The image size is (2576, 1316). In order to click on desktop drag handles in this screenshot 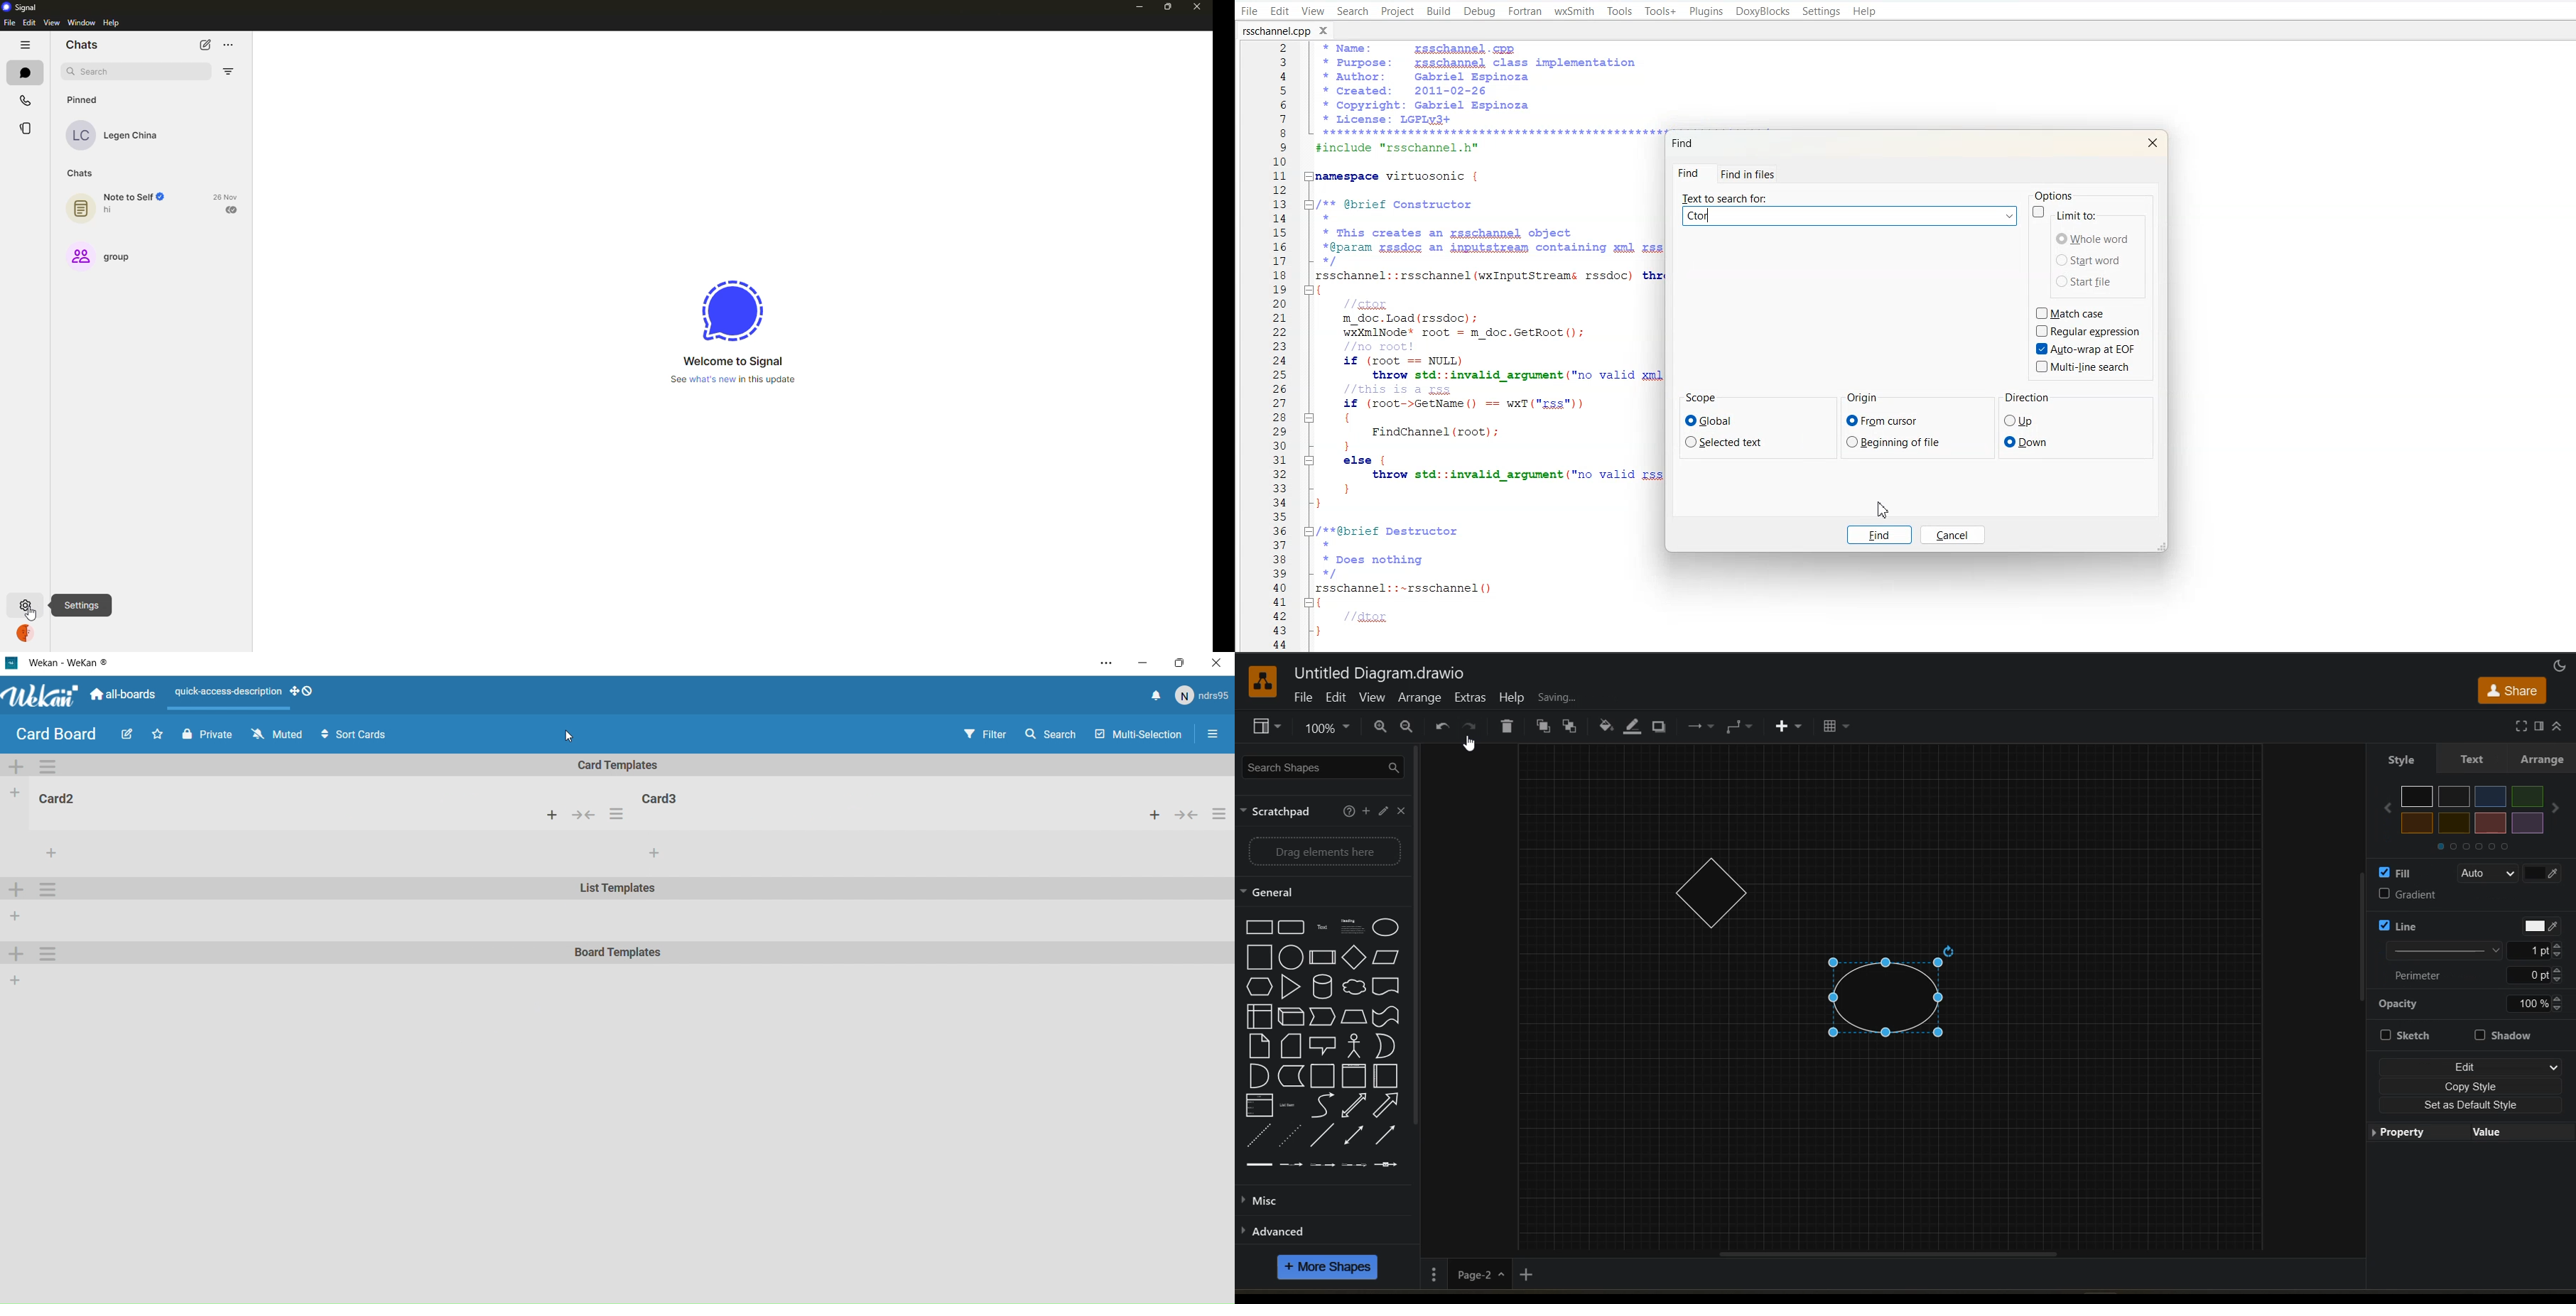, I will do `click(304, 694)`.